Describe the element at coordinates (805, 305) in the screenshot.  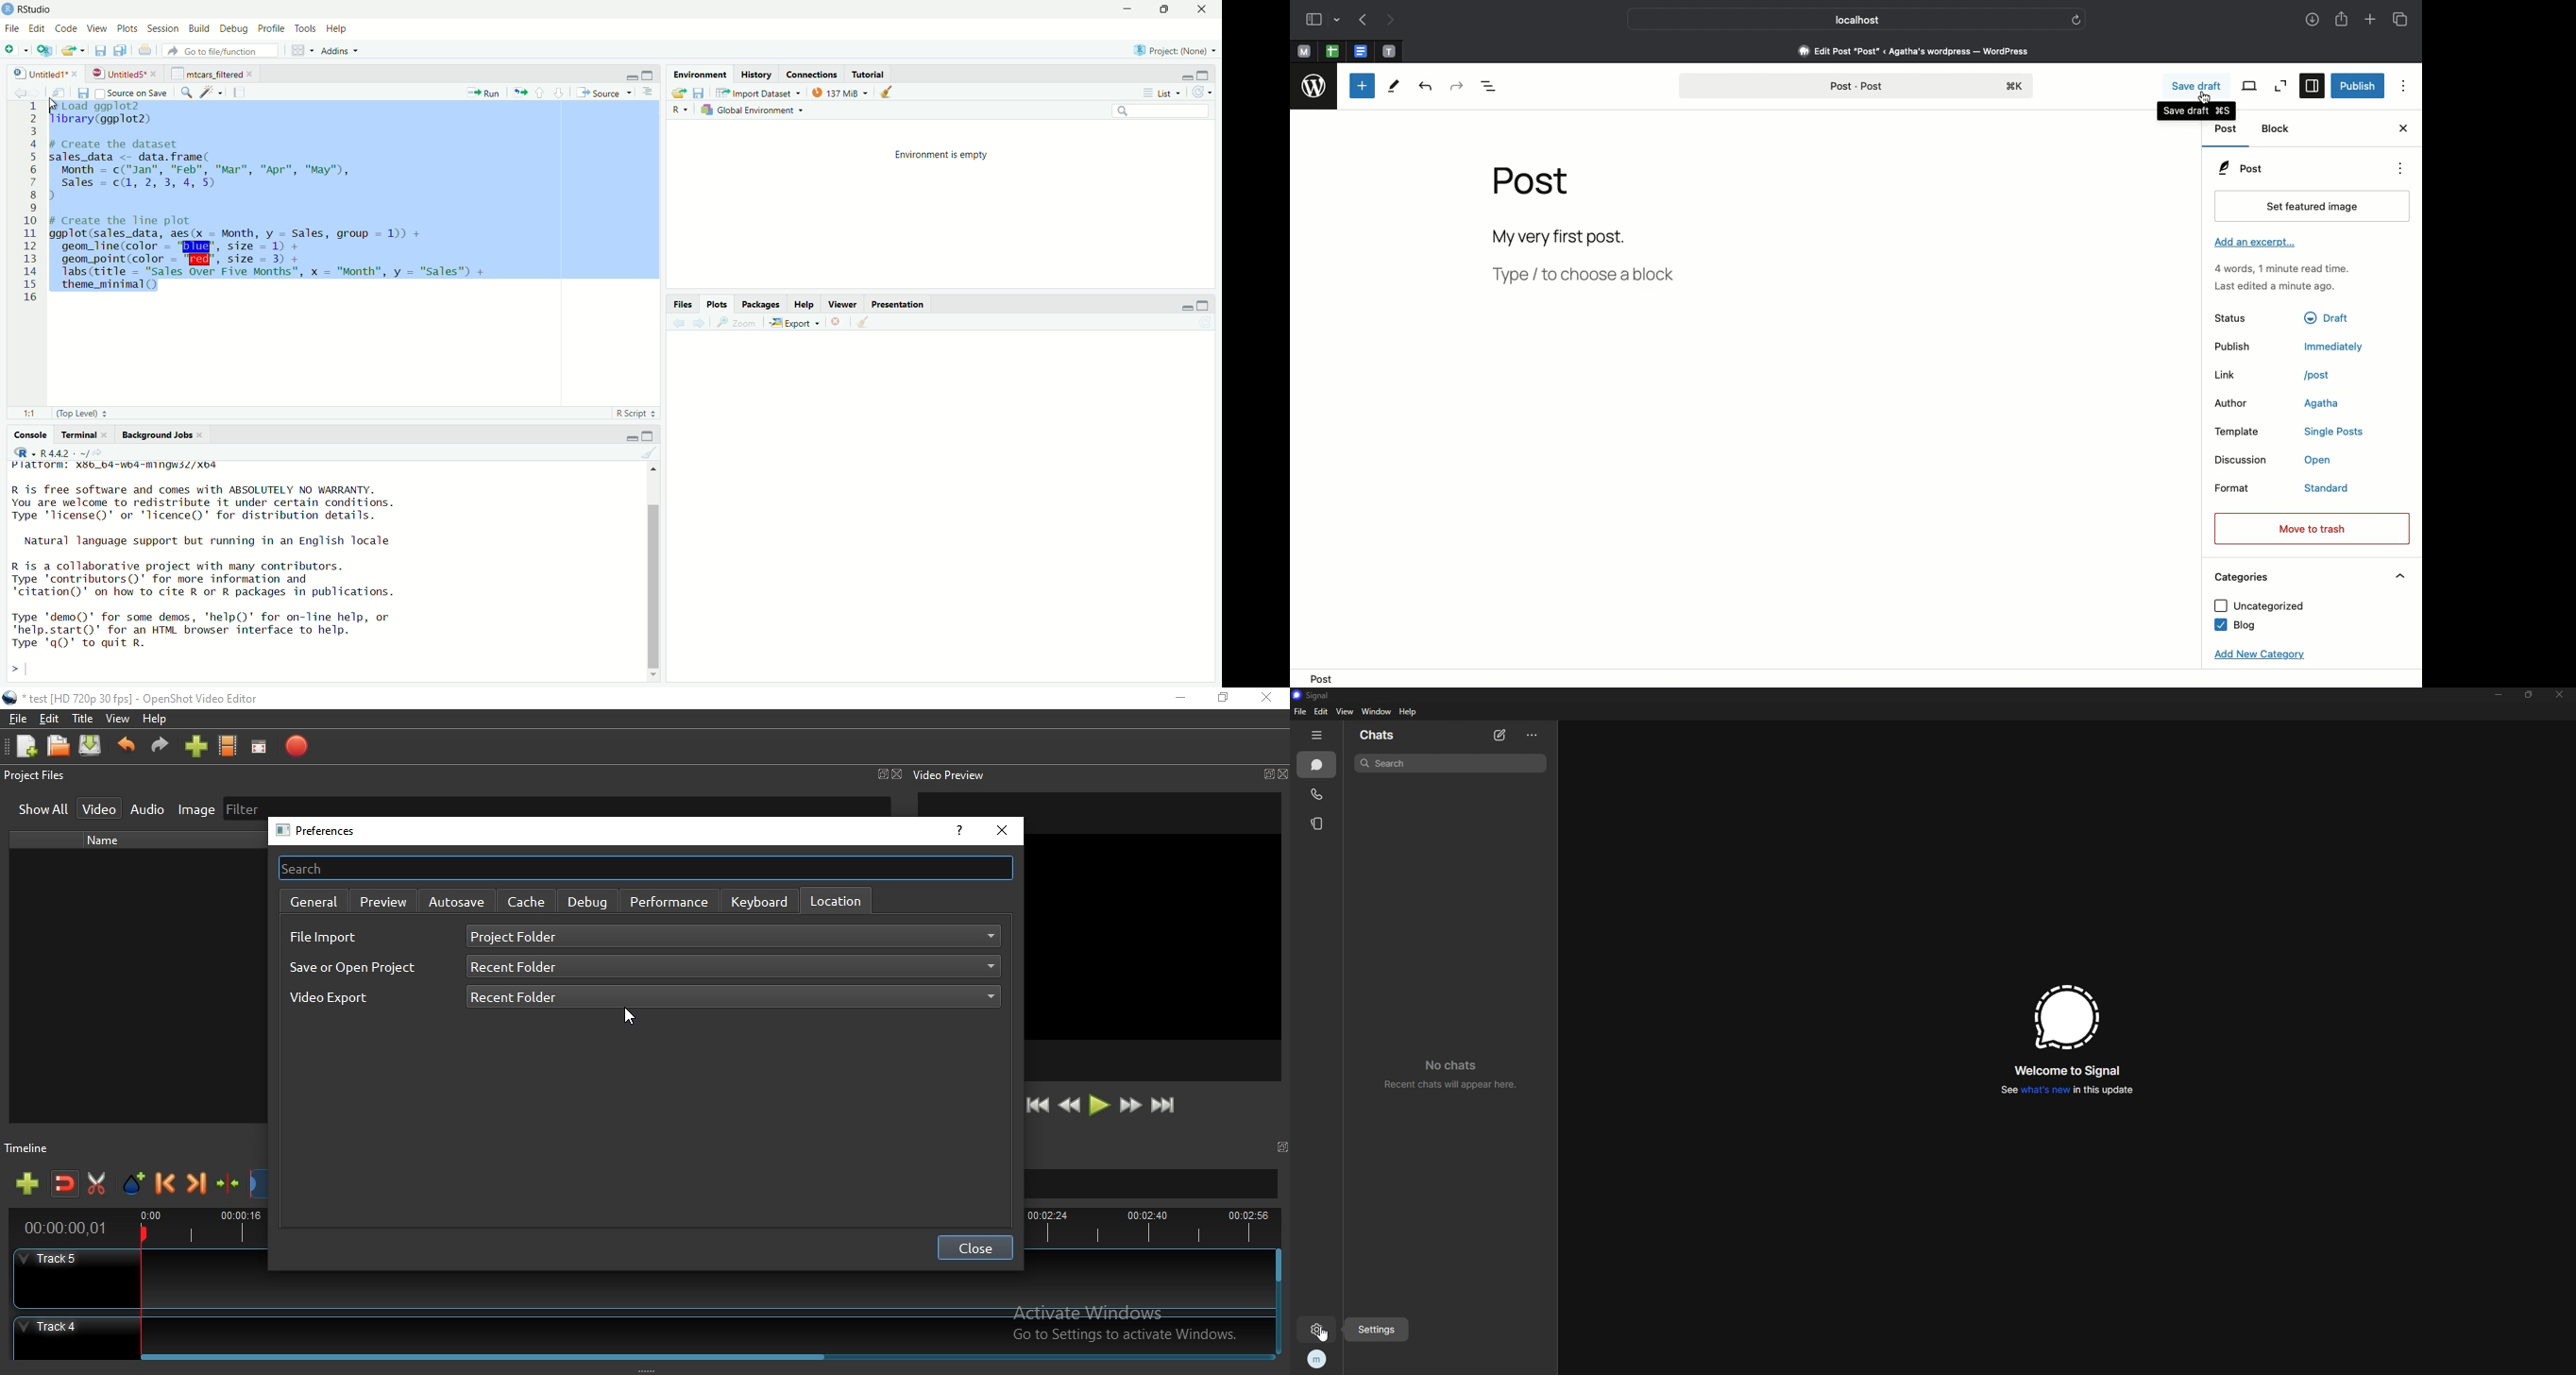
I see `help` at that location.